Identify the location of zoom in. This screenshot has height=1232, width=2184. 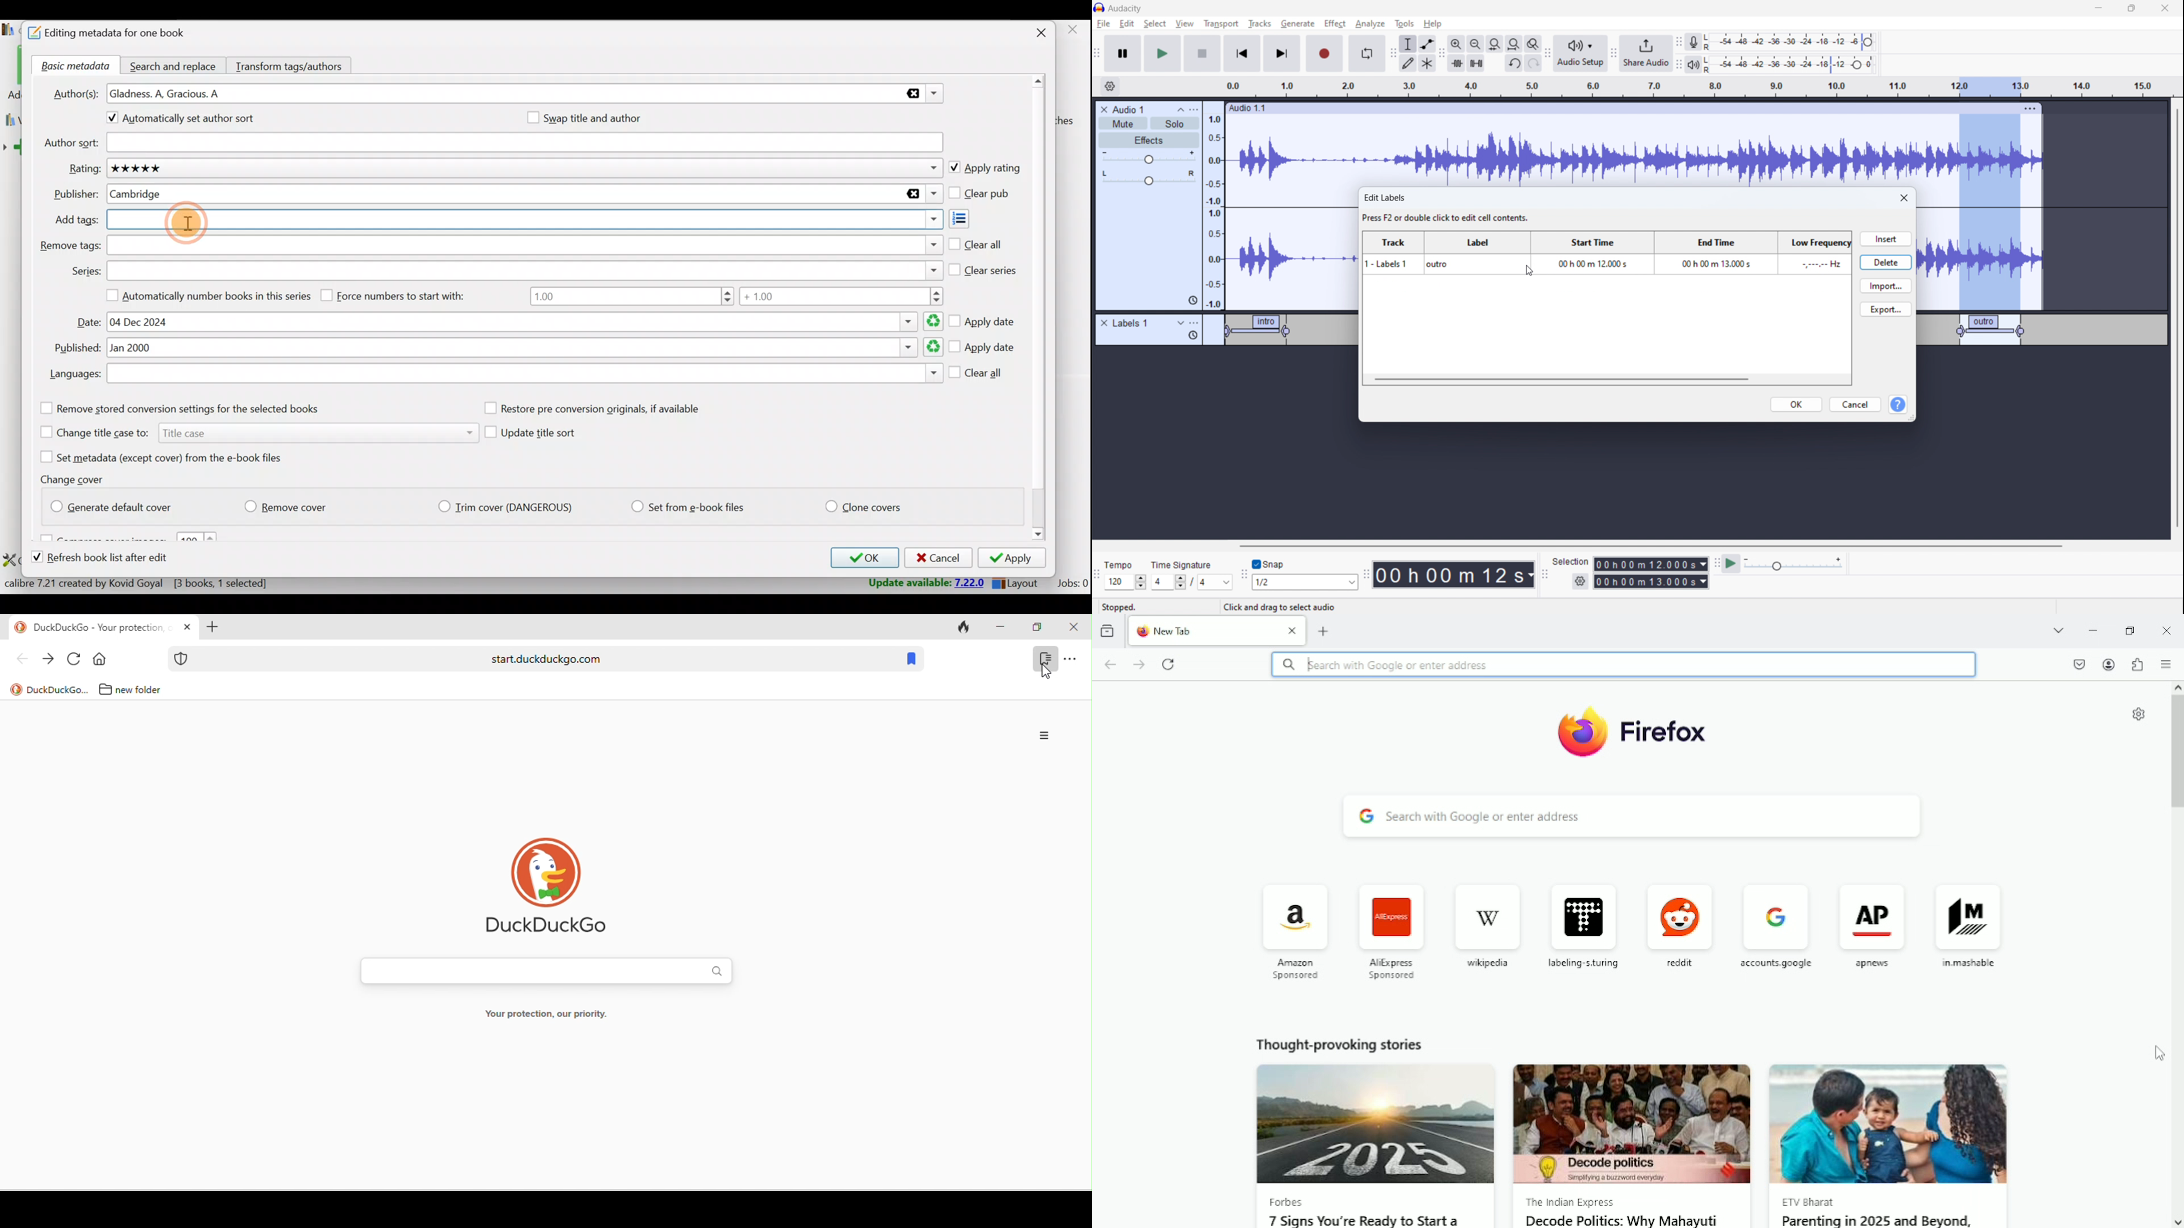
(1456, 44).